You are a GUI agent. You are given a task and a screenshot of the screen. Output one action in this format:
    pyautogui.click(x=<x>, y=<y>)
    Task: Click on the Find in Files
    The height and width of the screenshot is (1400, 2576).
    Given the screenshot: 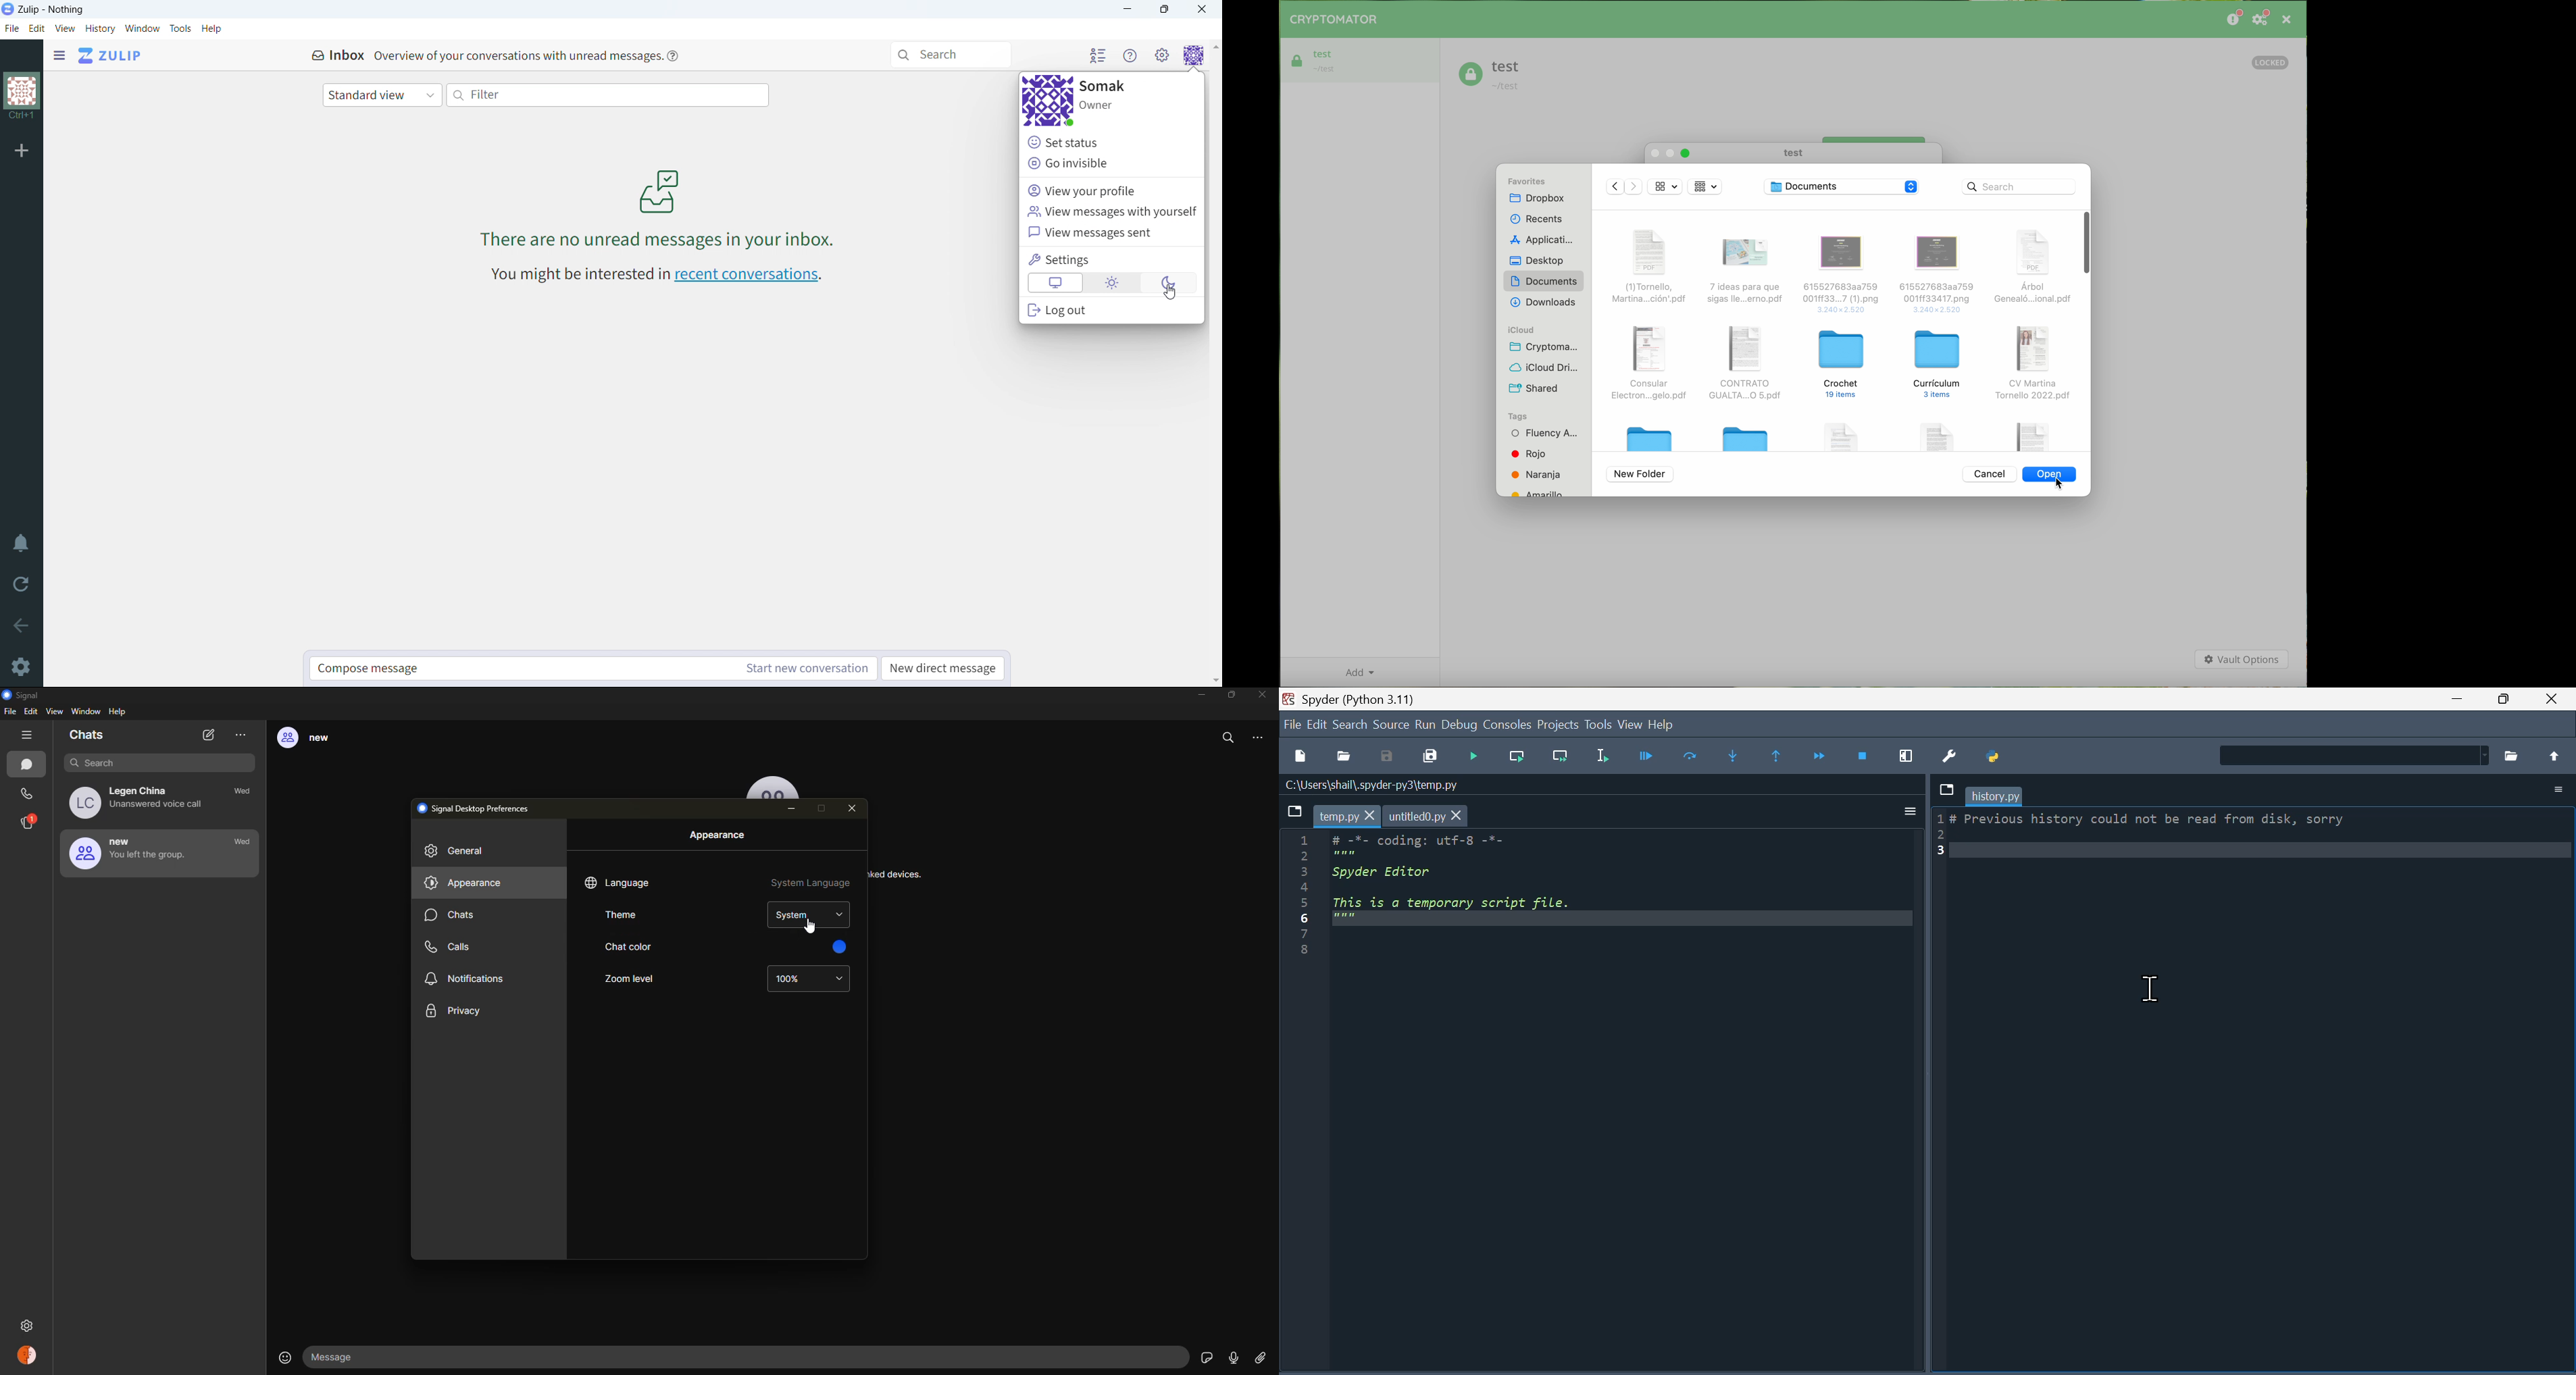 What is the action you would take?
    pyautogui.click(x=2354, y=756)
    